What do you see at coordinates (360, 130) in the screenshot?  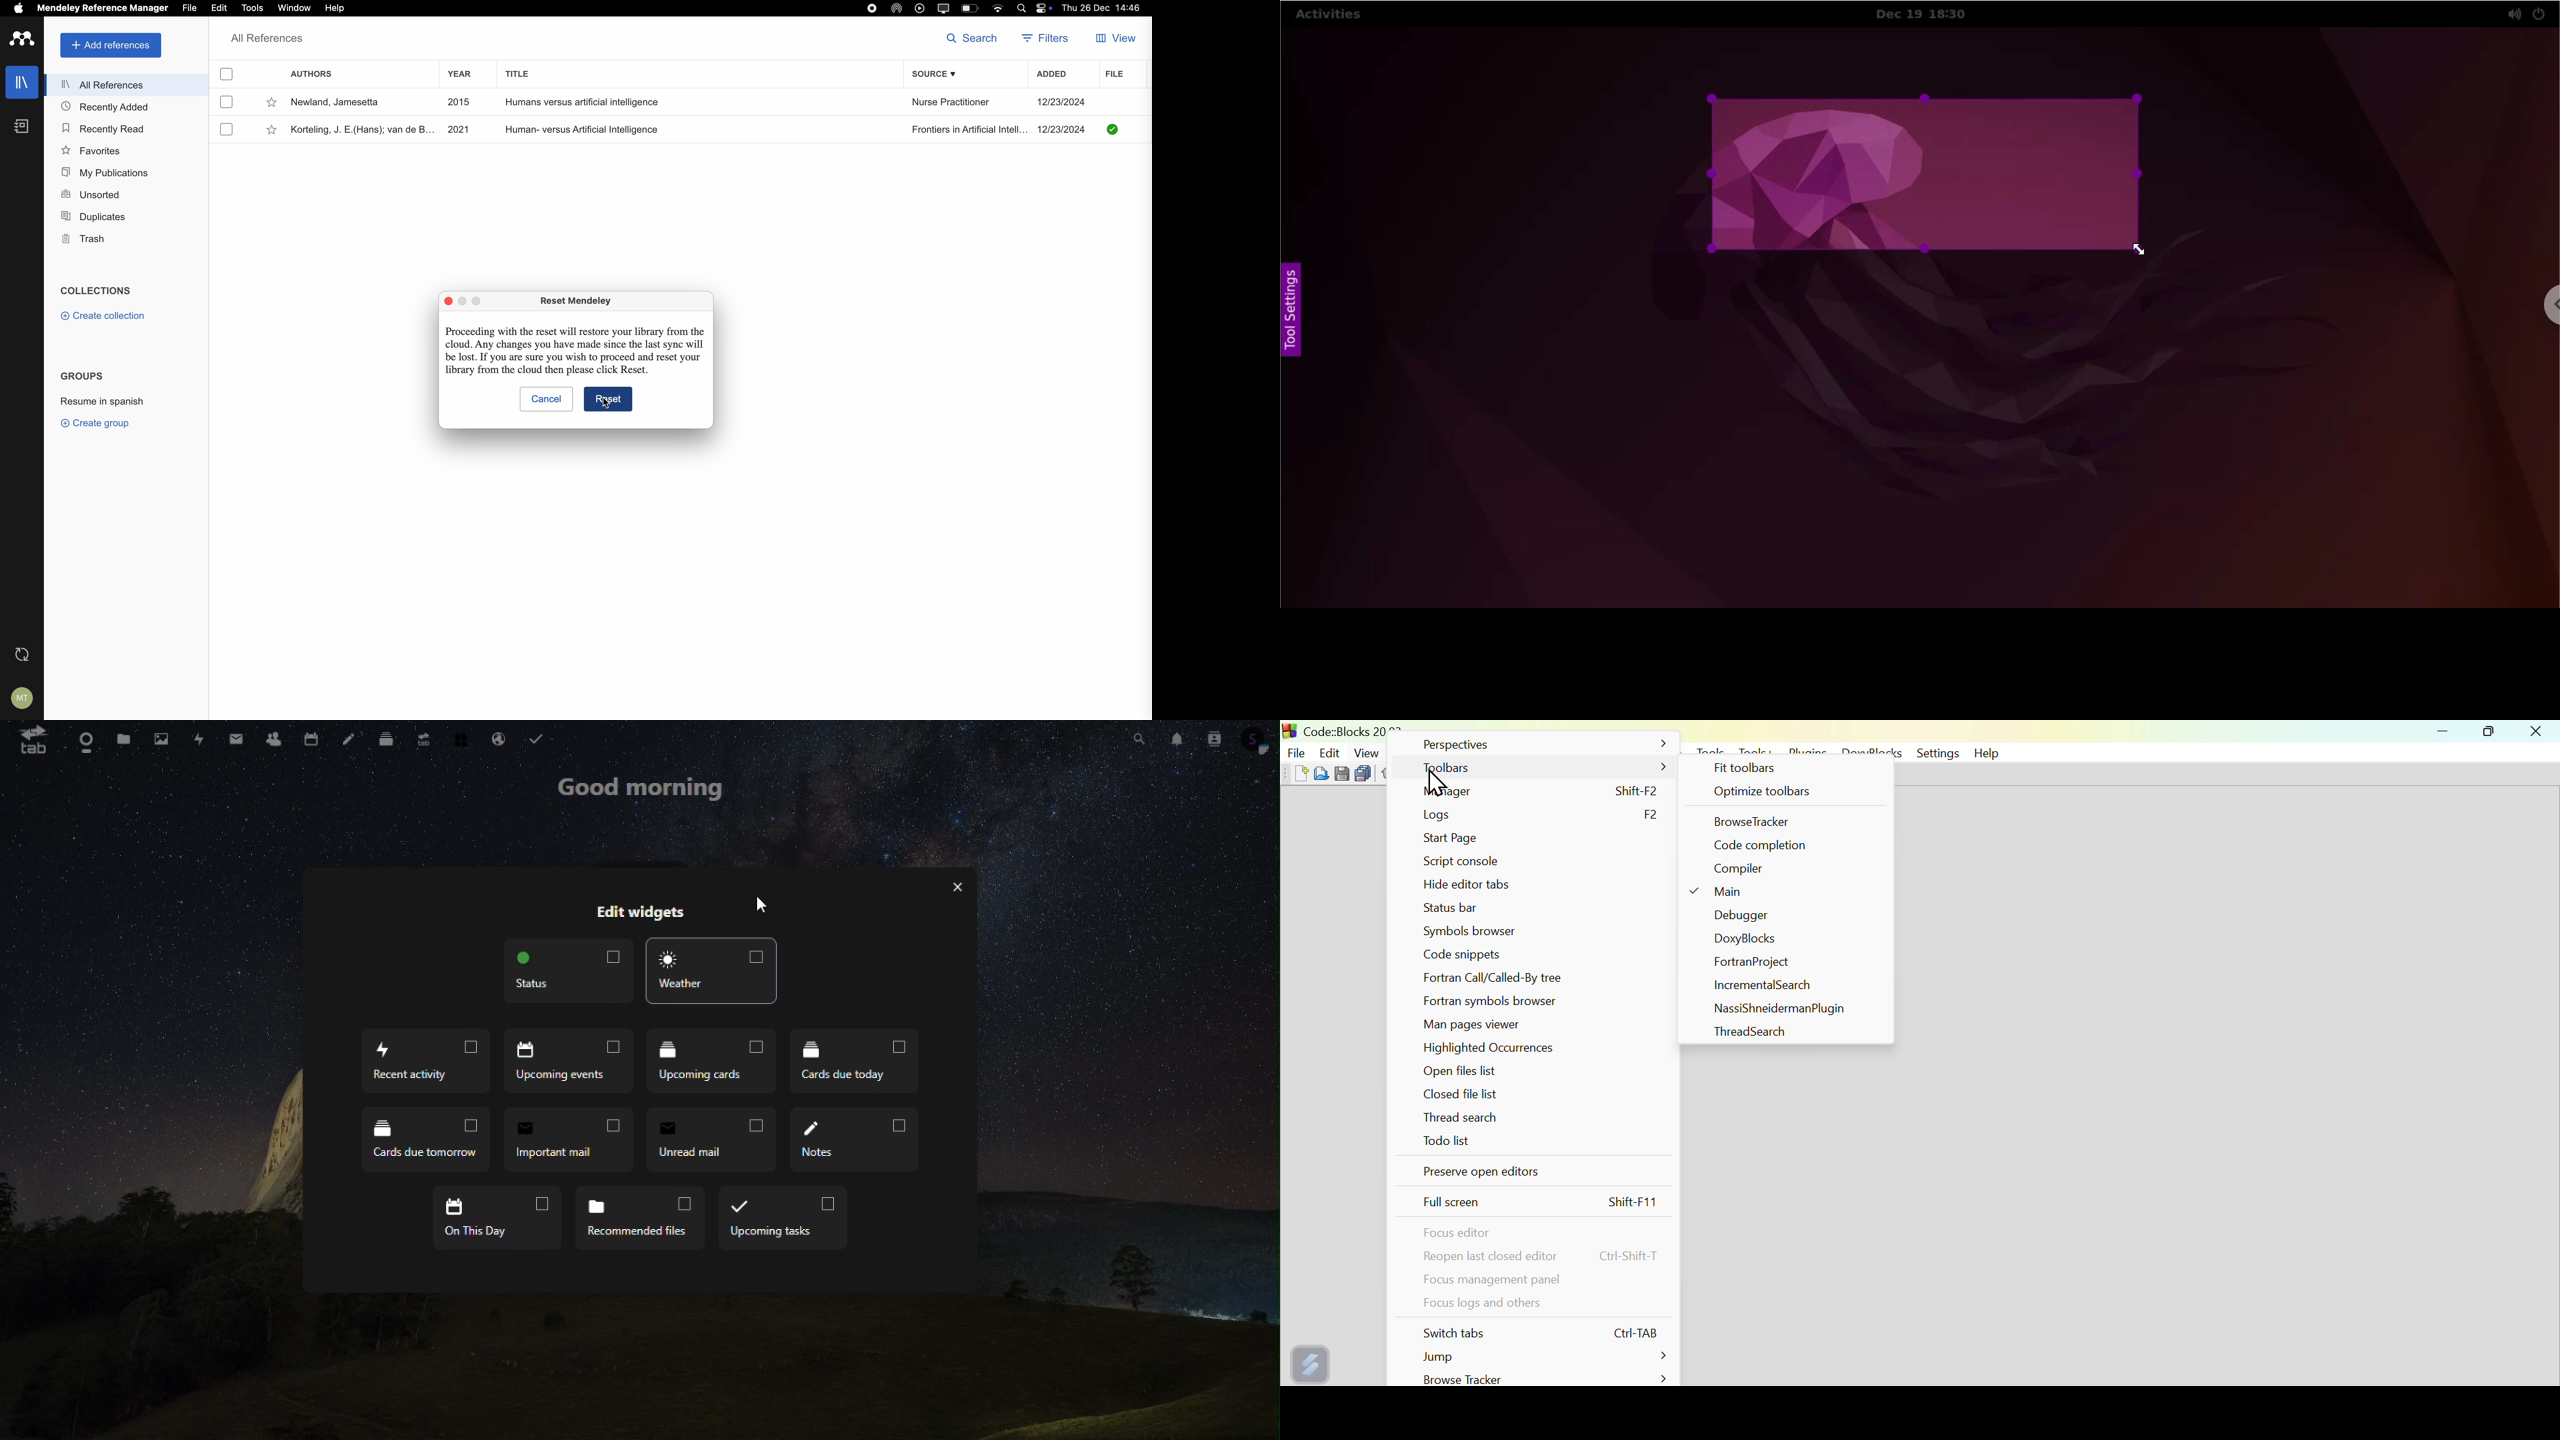 I see `Korteling, J. E.(Hans); van de B..` at bounding box center [360, 130].